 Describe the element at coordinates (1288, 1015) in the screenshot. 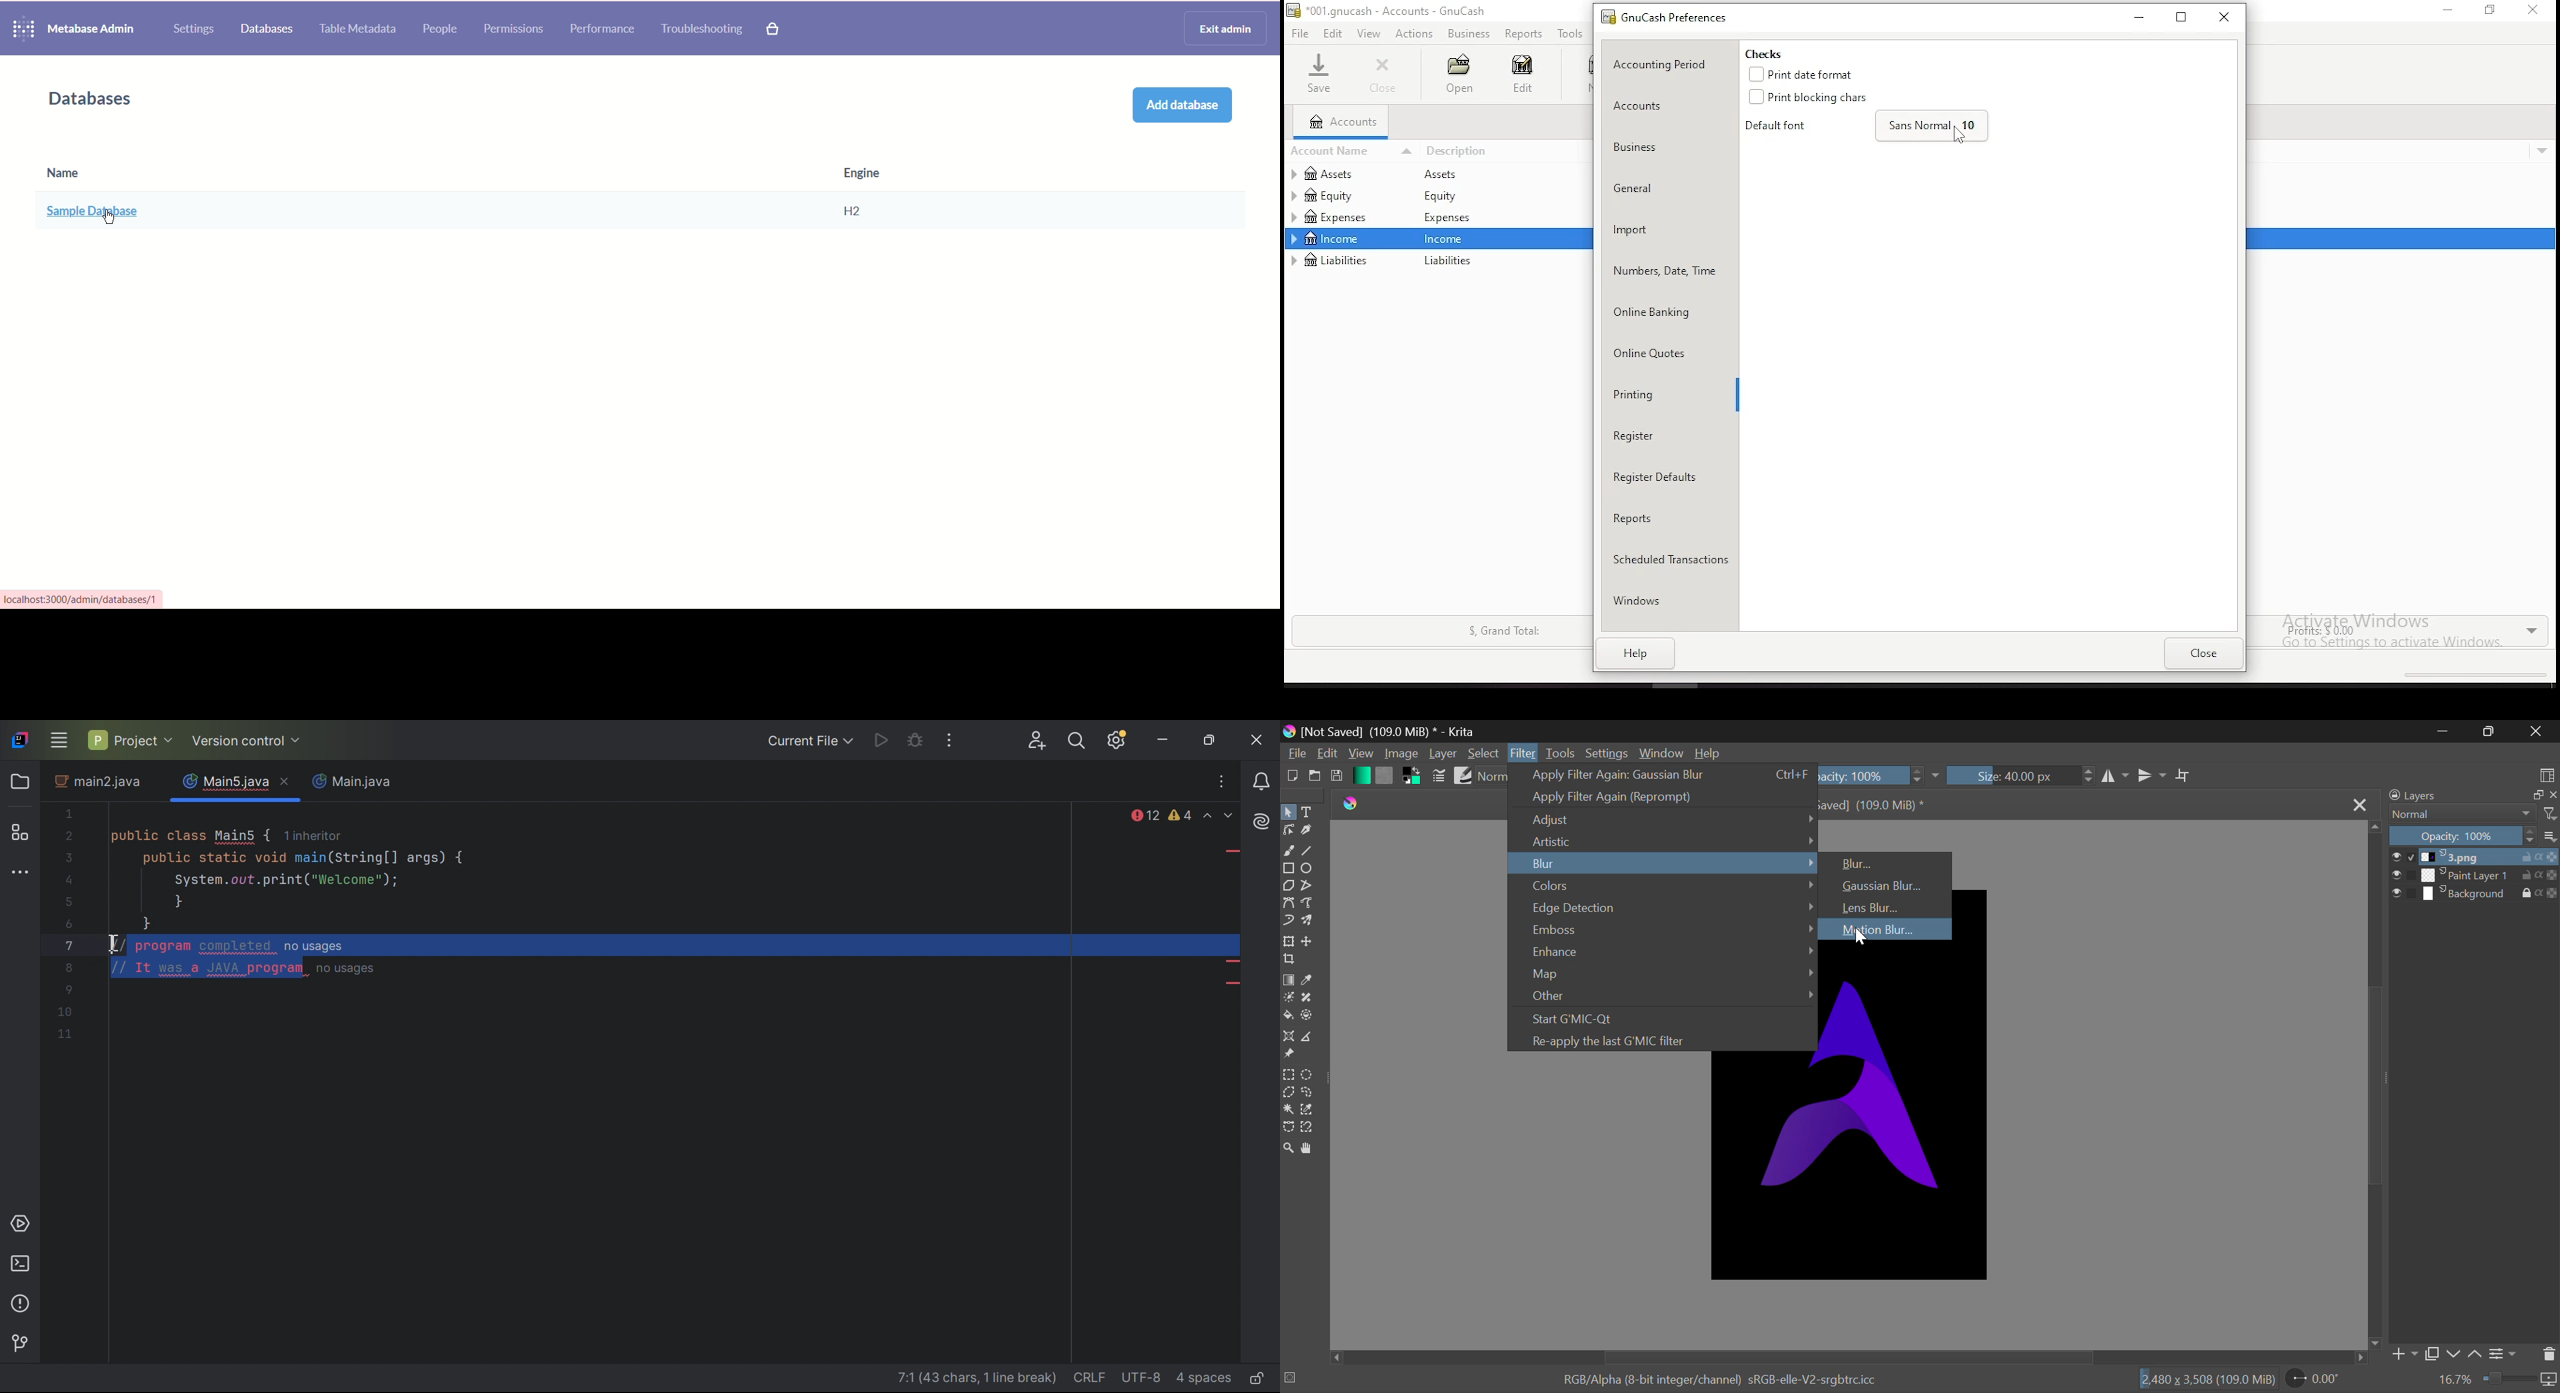

I see `Fill` at that location.